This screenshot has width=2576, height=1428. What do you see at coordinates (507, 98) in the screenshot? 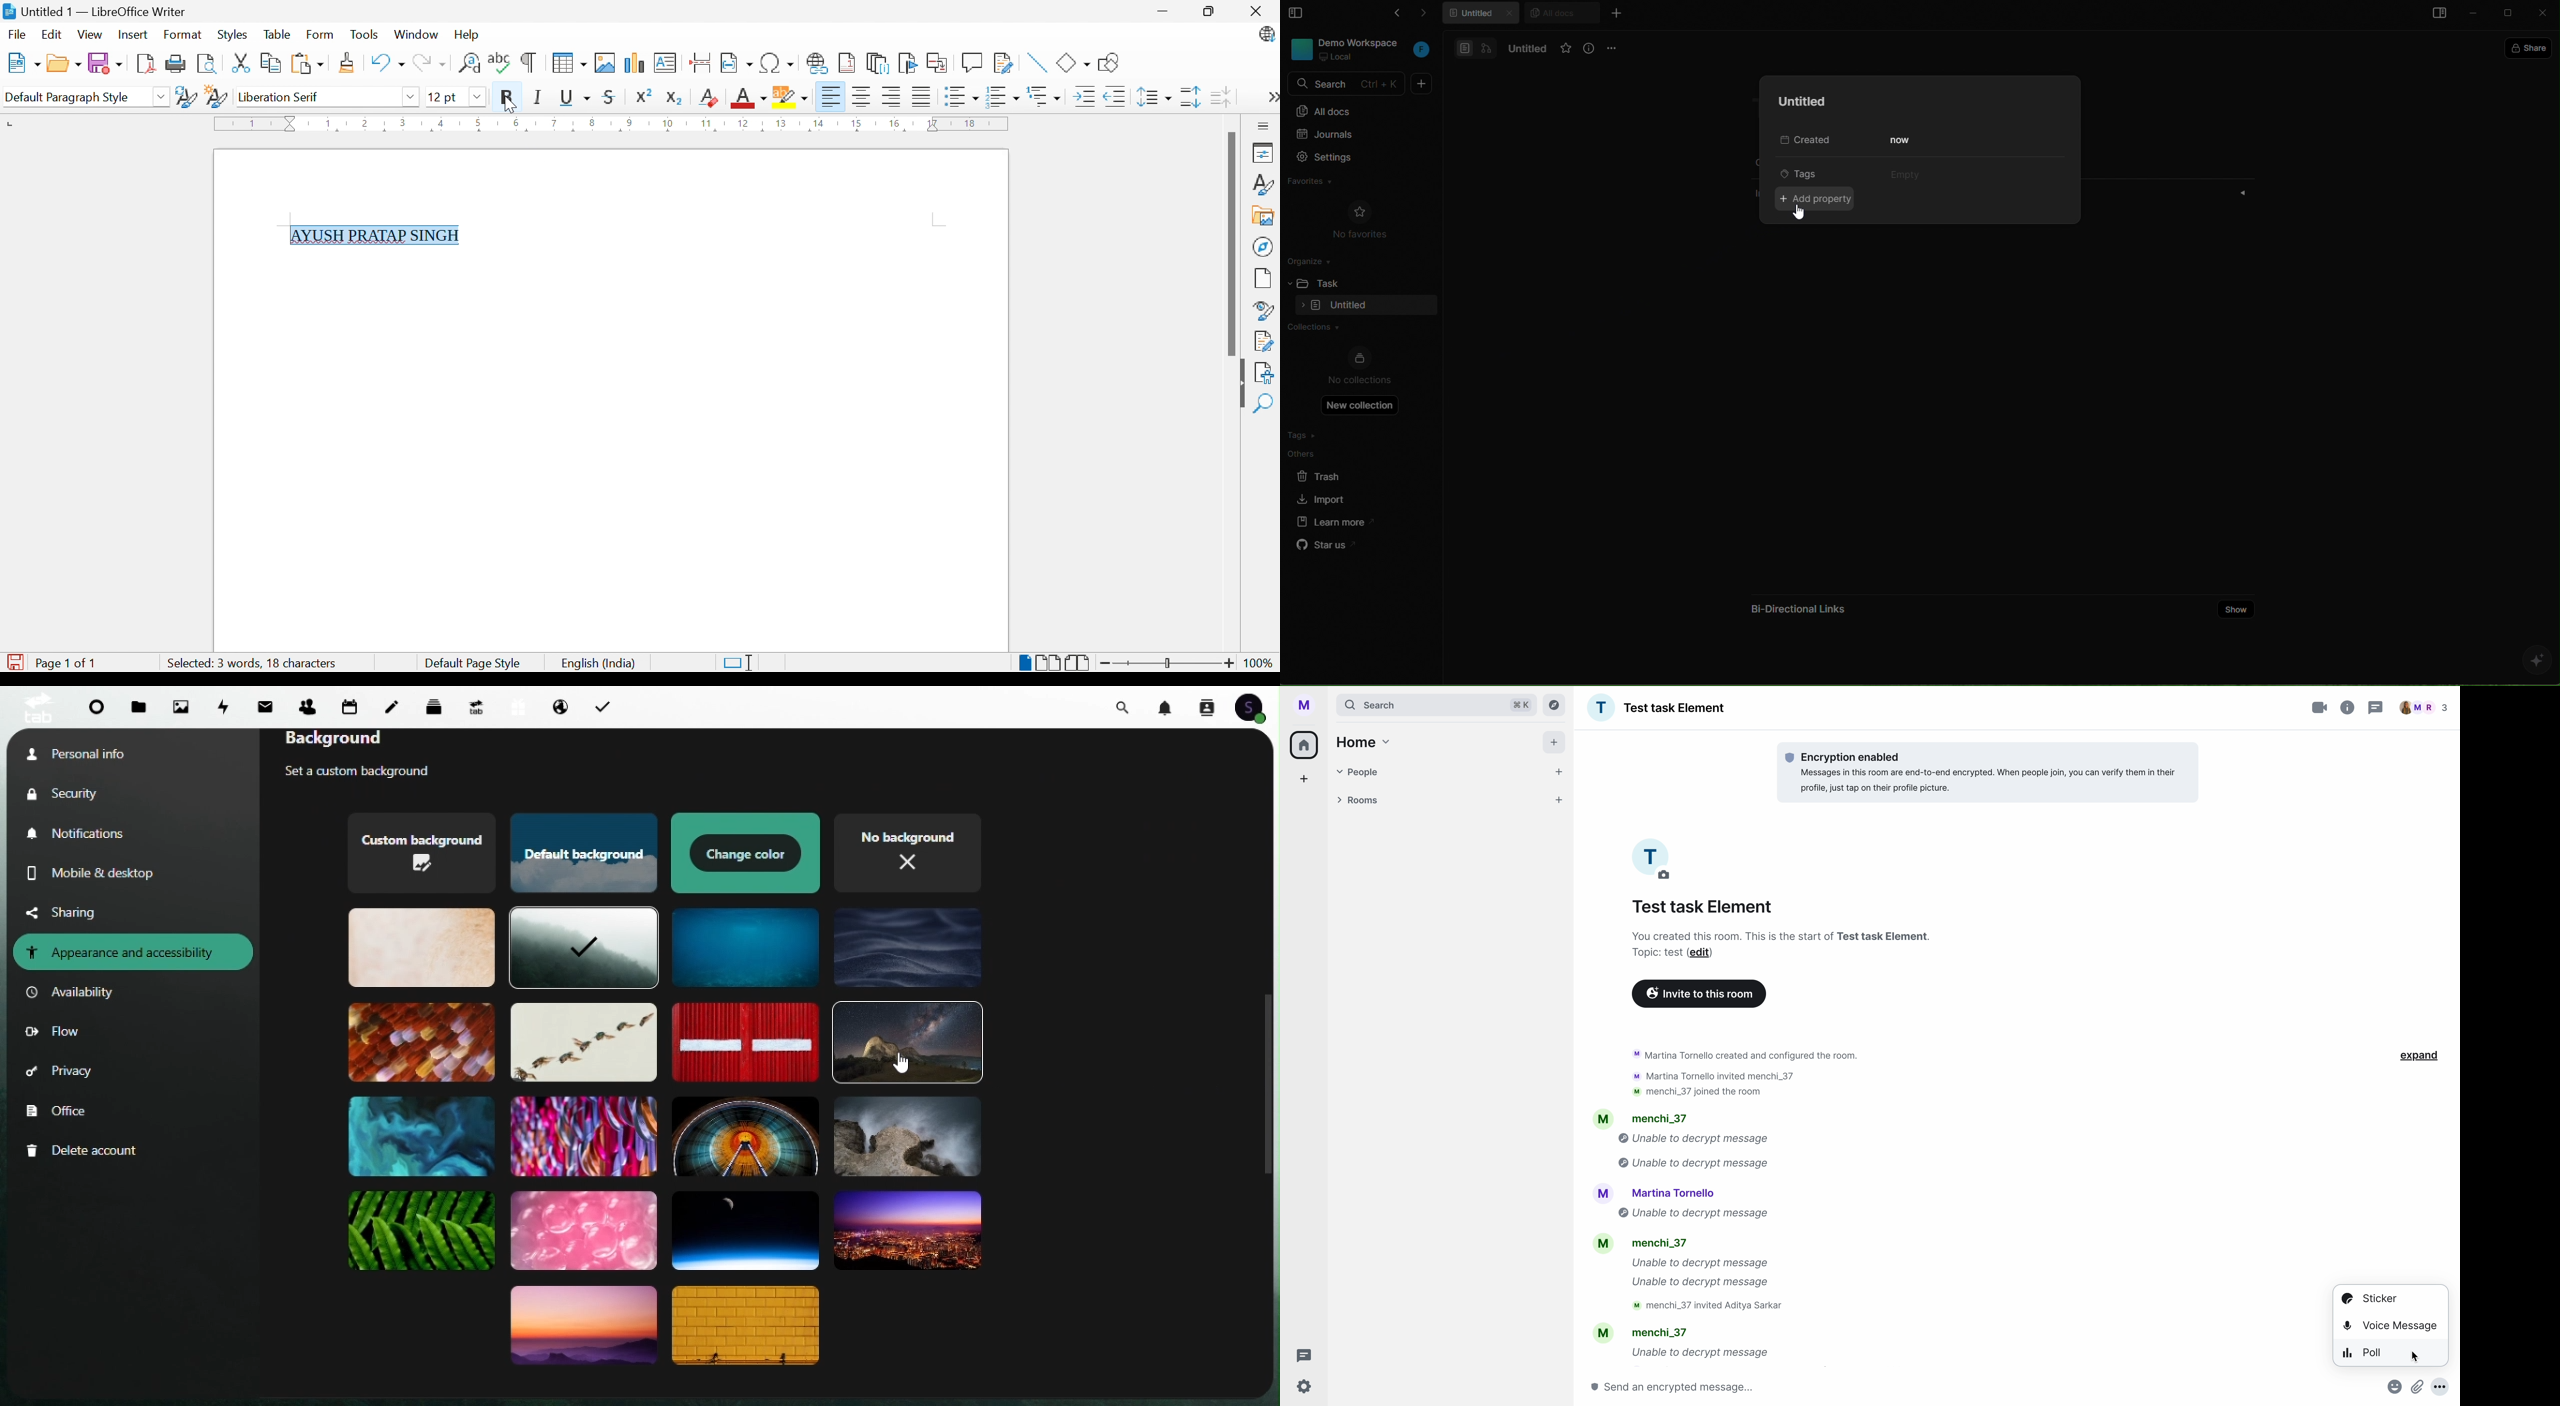
I see `Bold` at bounding box center [507, 98].